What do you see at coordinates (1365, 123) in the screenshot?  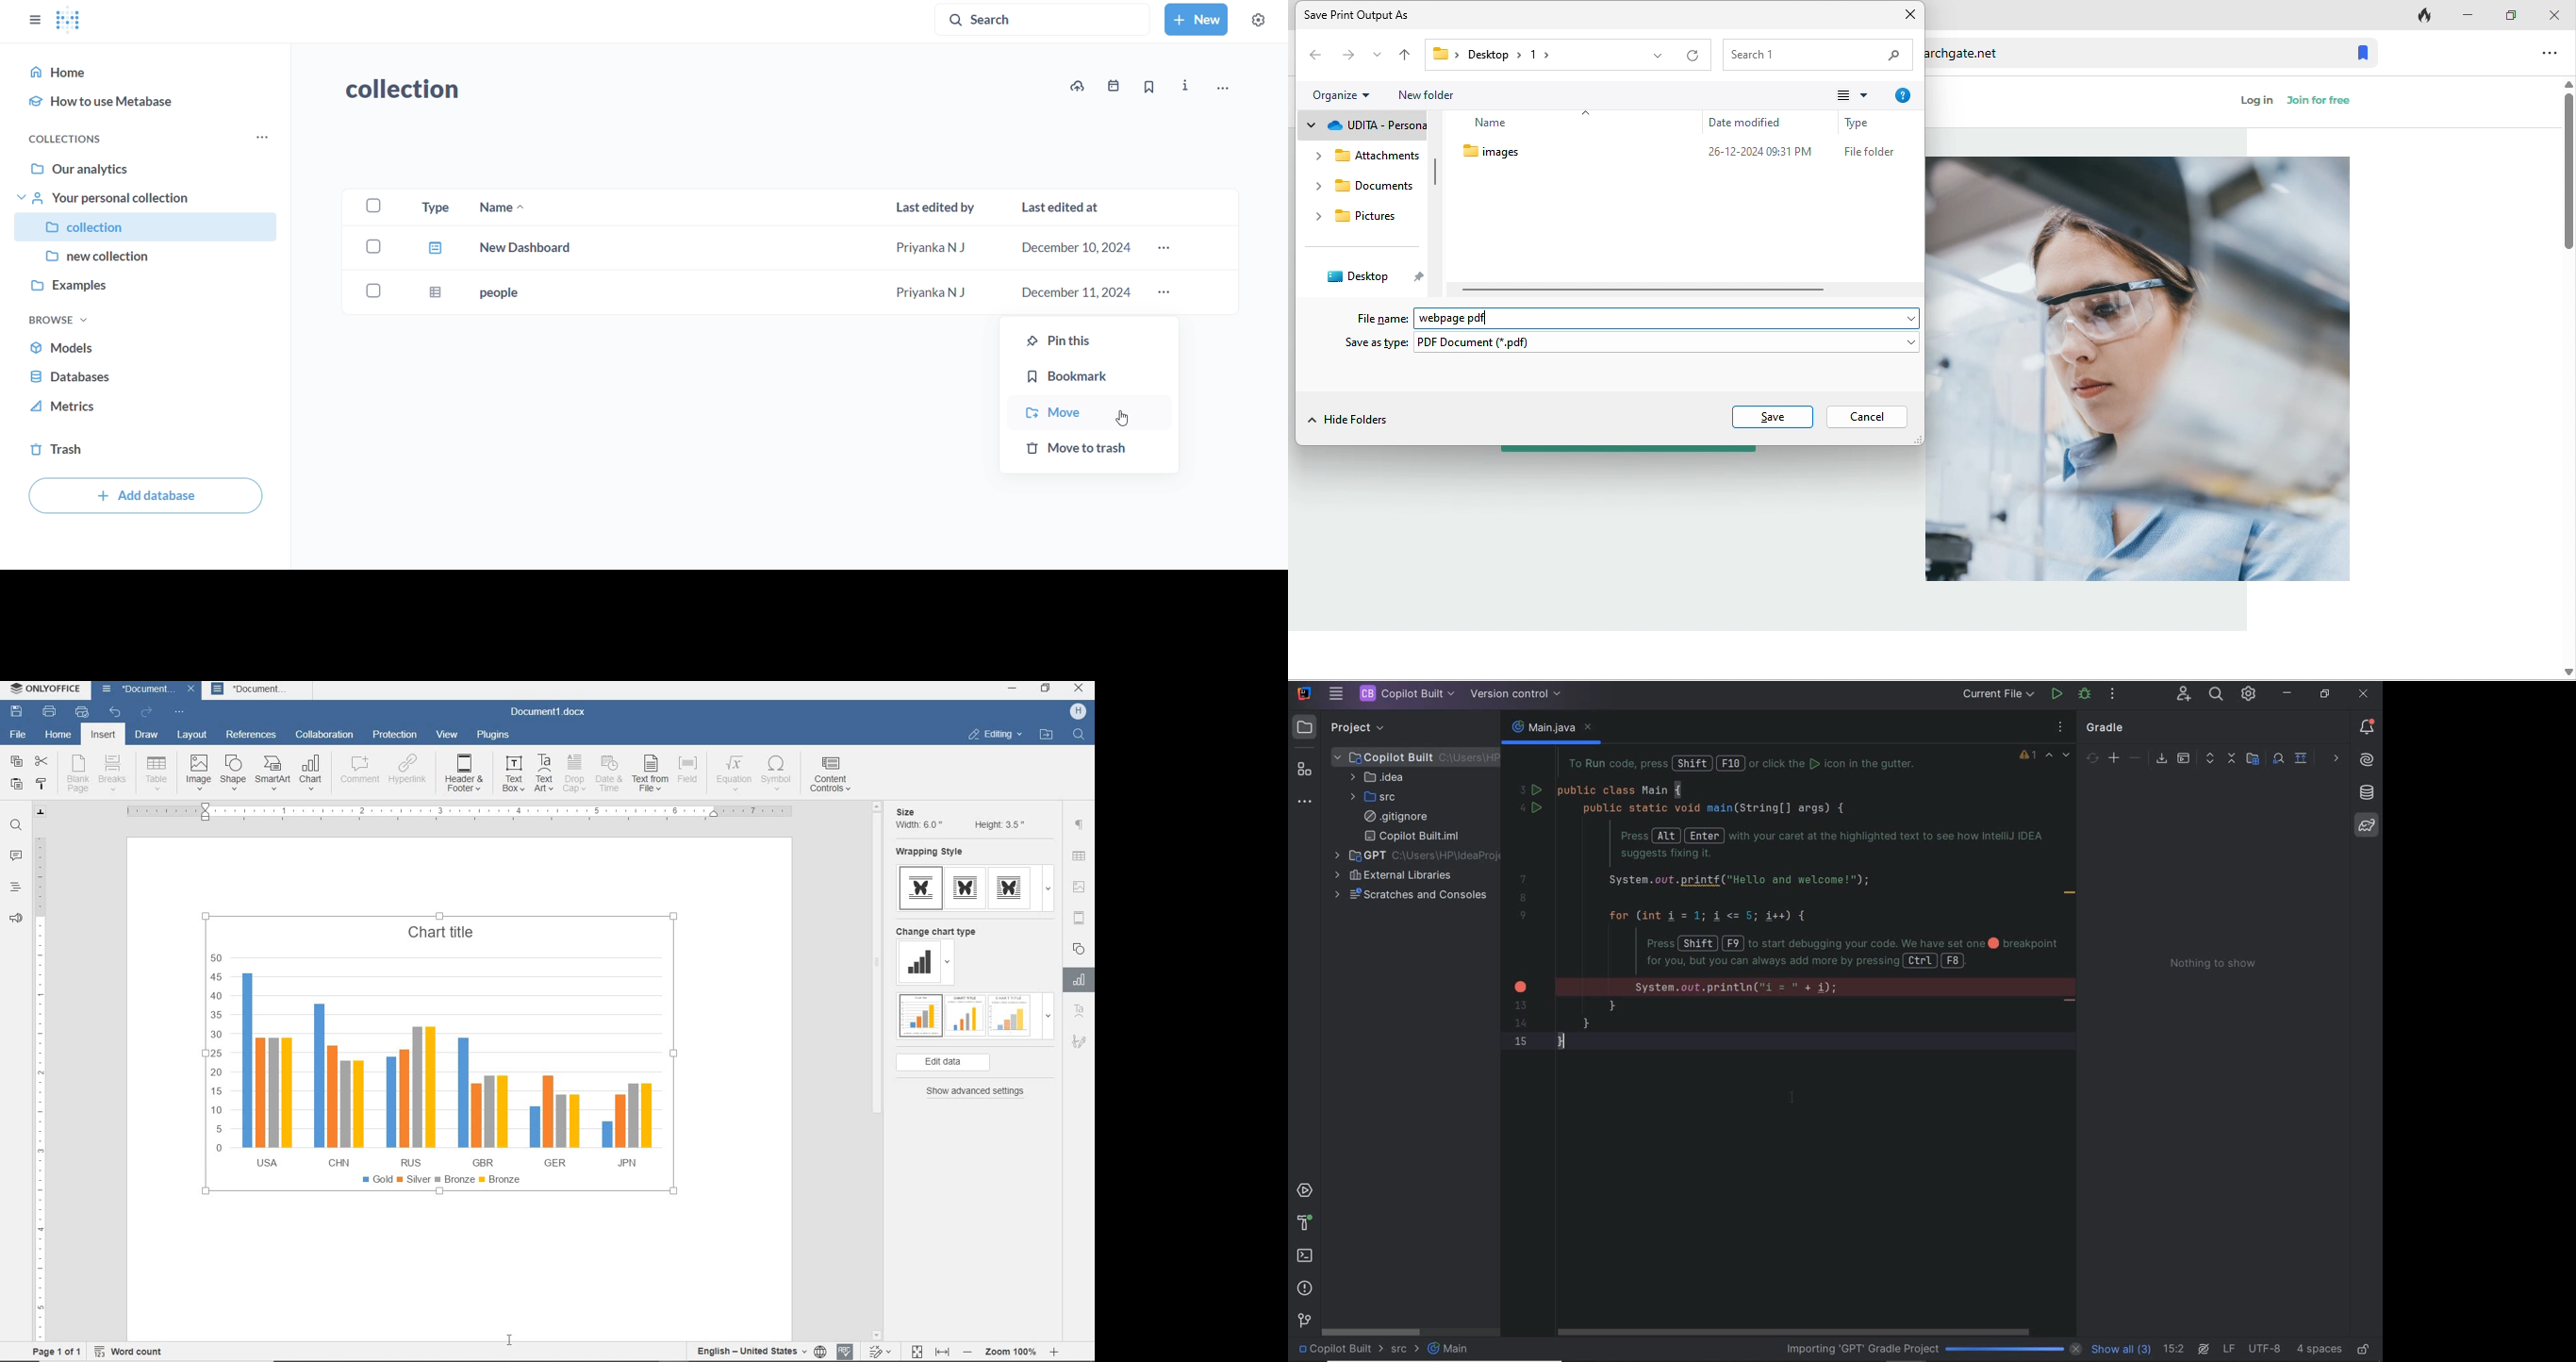 I see `udita personal` at bounding box center [1365, 123].